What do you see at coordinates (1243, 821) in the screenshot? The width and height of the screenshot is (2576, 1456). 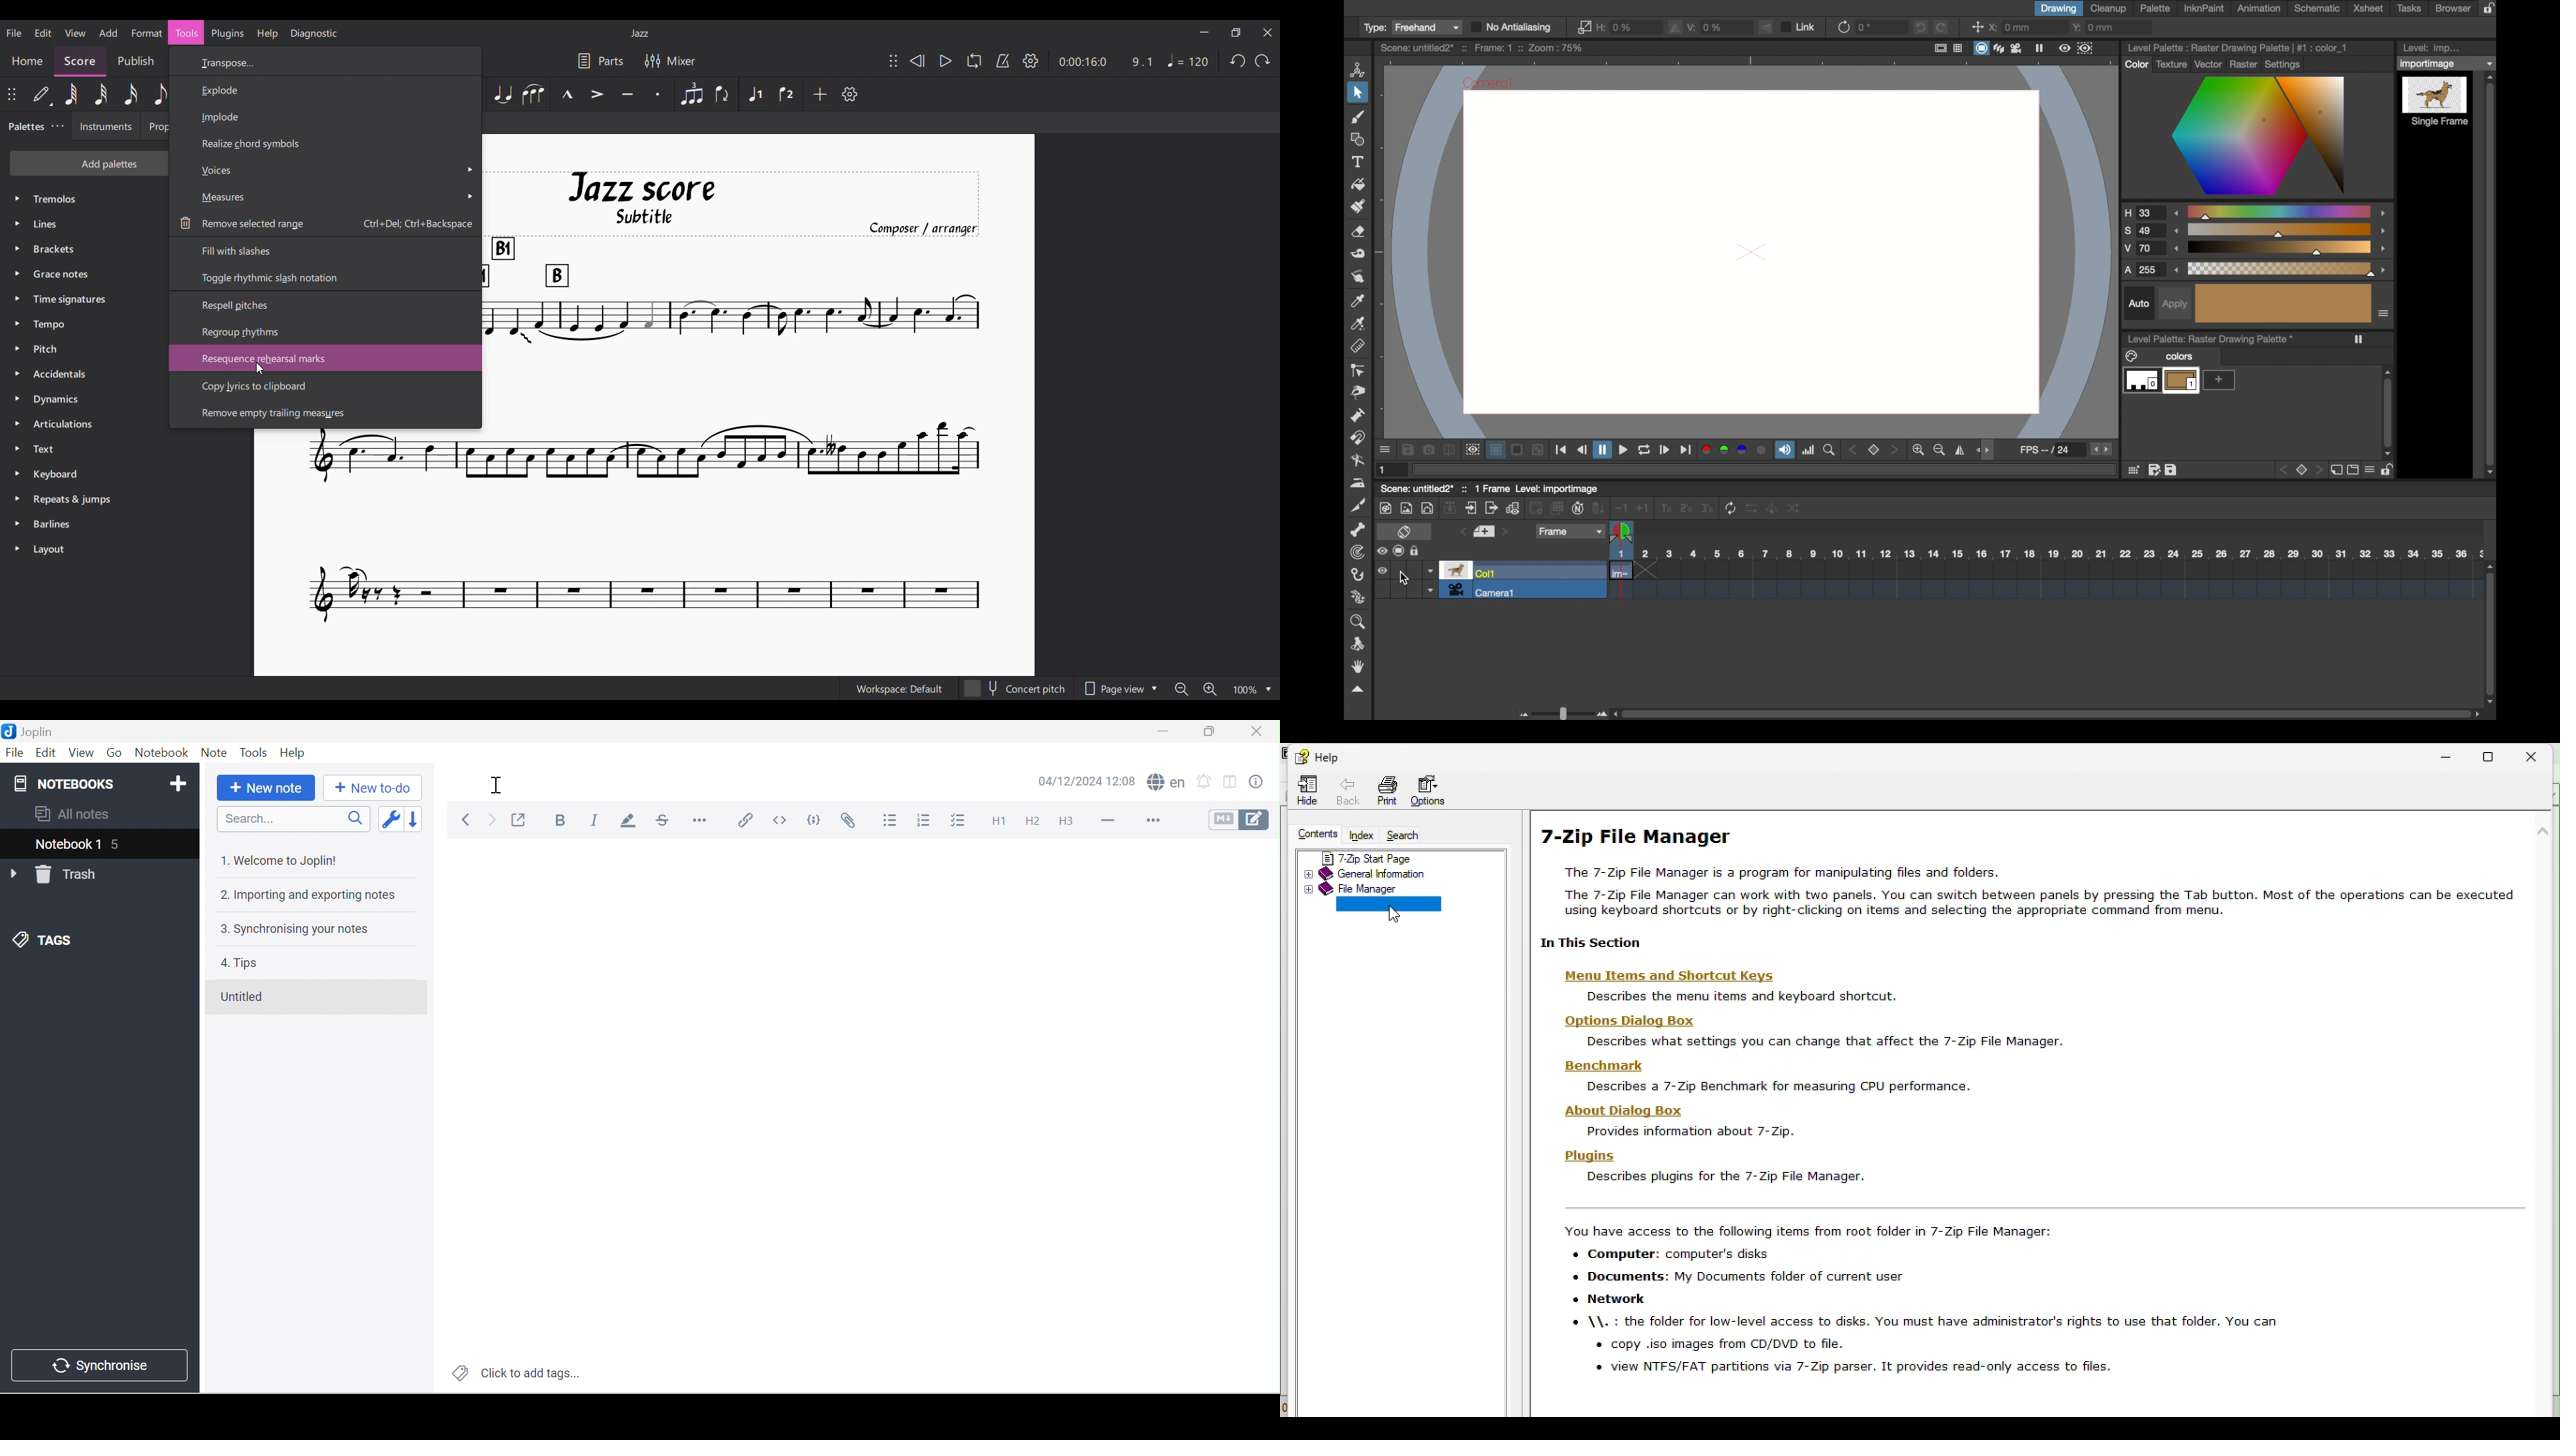 I see `Toggle editors` at bounding box center [1243, 821].